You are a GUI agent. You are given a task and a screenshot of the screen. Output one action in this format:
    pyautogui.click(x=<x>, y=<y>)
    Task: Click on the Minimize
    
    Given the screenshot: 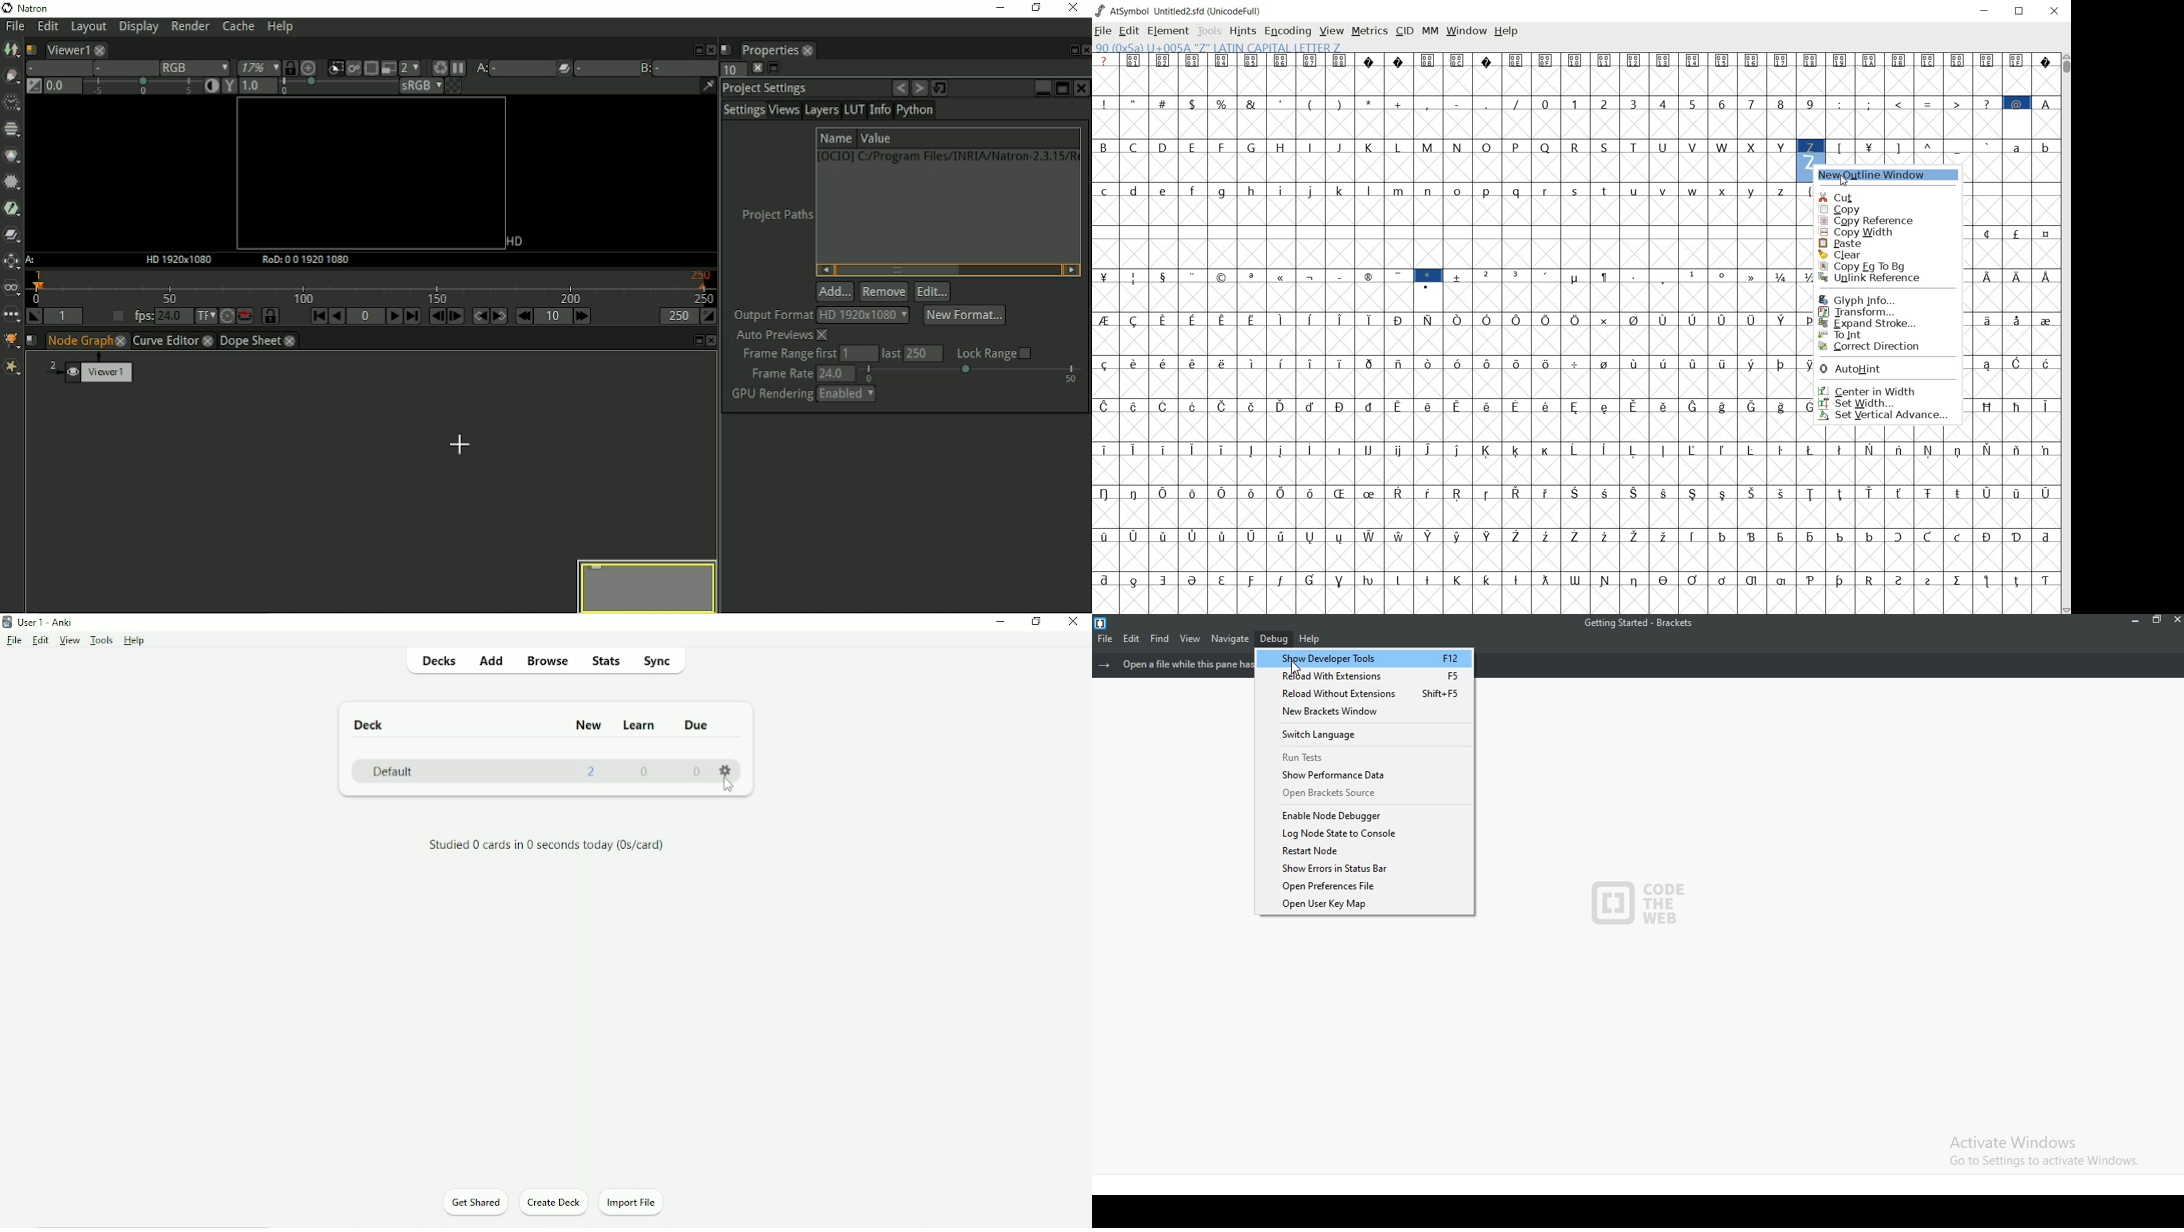 What is the action you would take?
    pyautogui.click(x=1042, y=86)
    